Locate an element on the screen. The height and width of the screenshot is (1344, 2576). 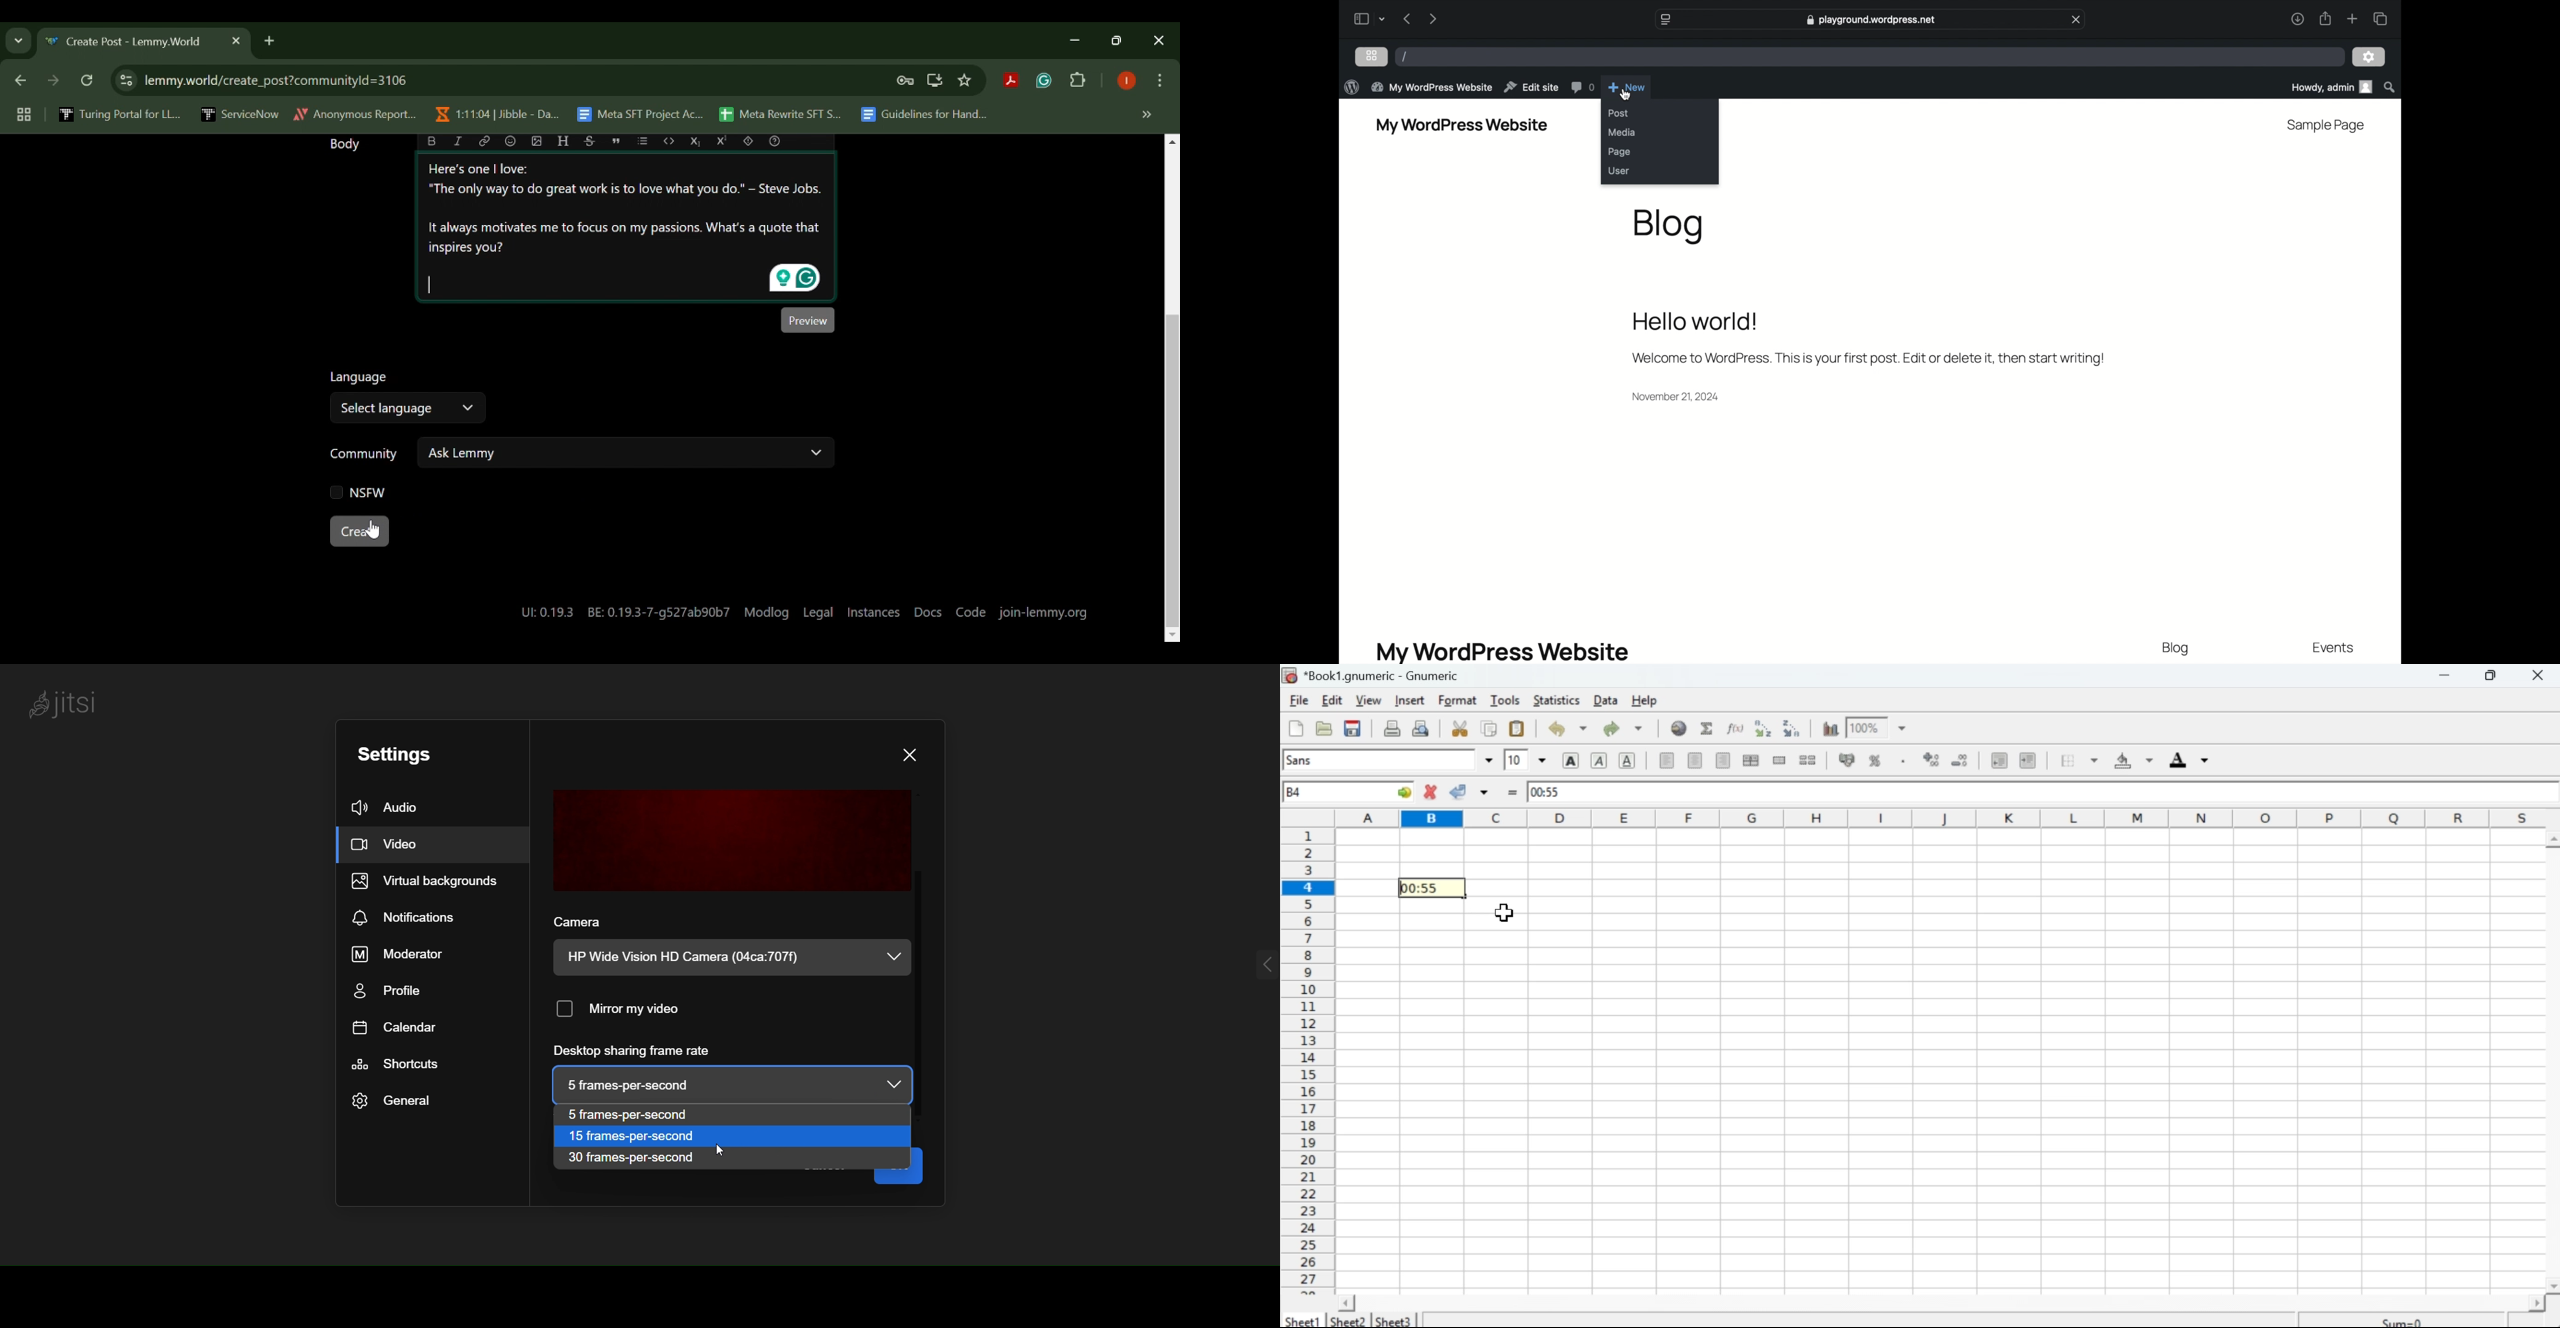
/ is located at coordinates (1405, 57).